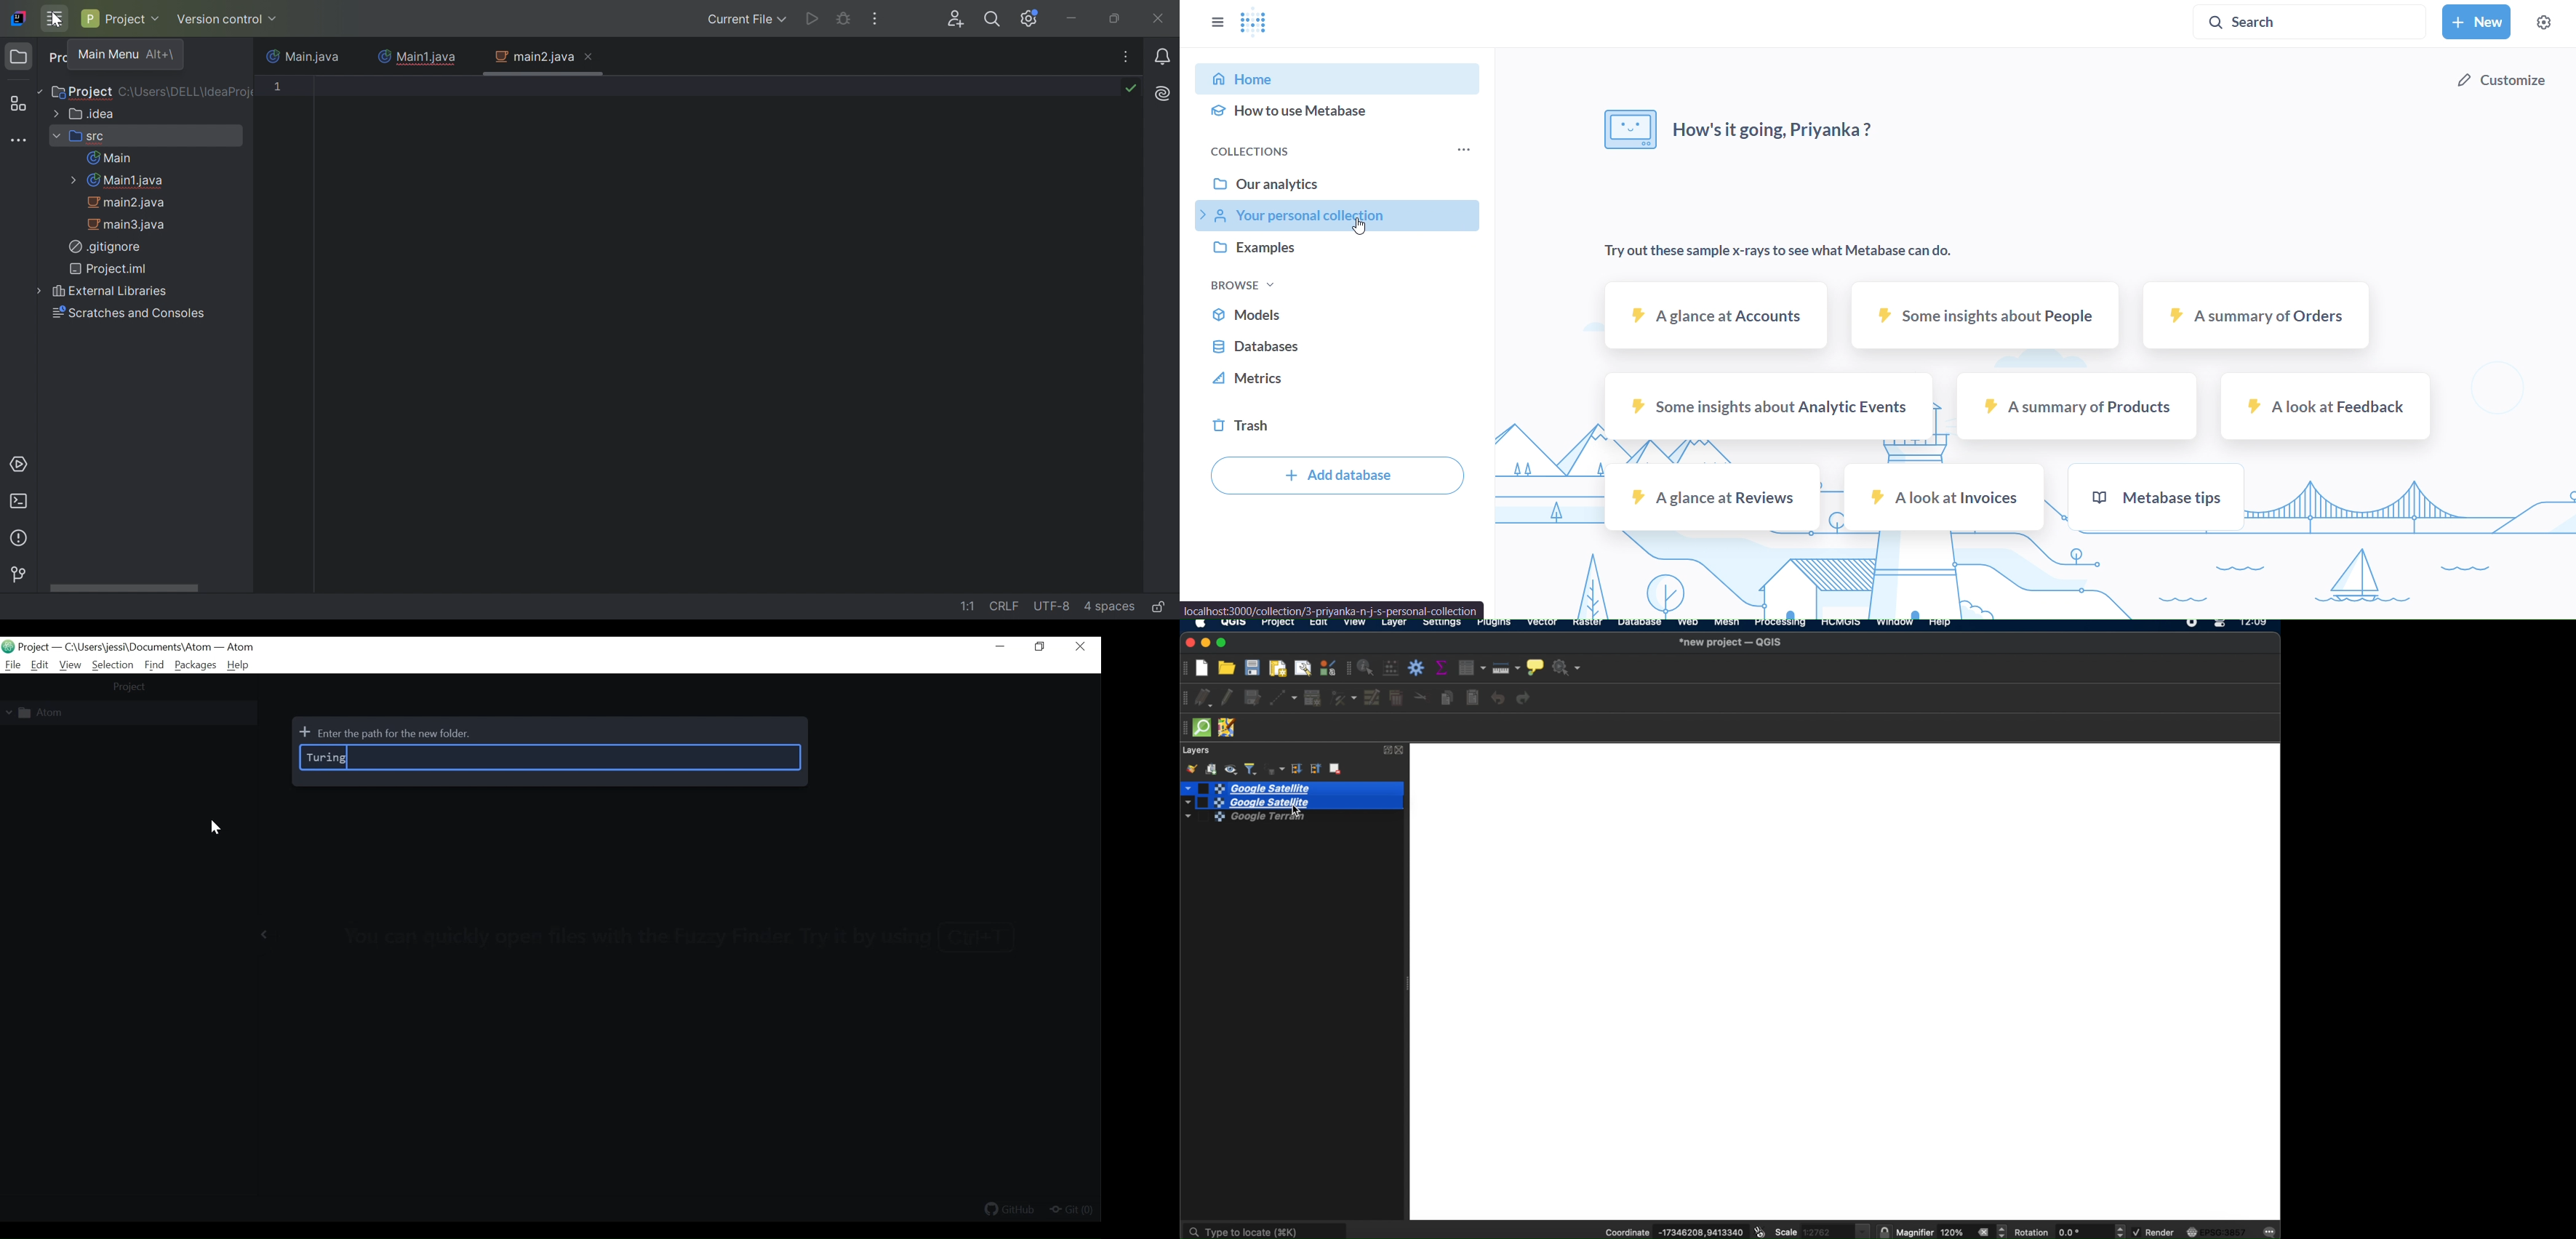 This screenshot has width=2576, height=1260. What do you see at coordinates (1227, 699) in the screenshot?
I see `toggle editing` at bounding box center [1227, 699].